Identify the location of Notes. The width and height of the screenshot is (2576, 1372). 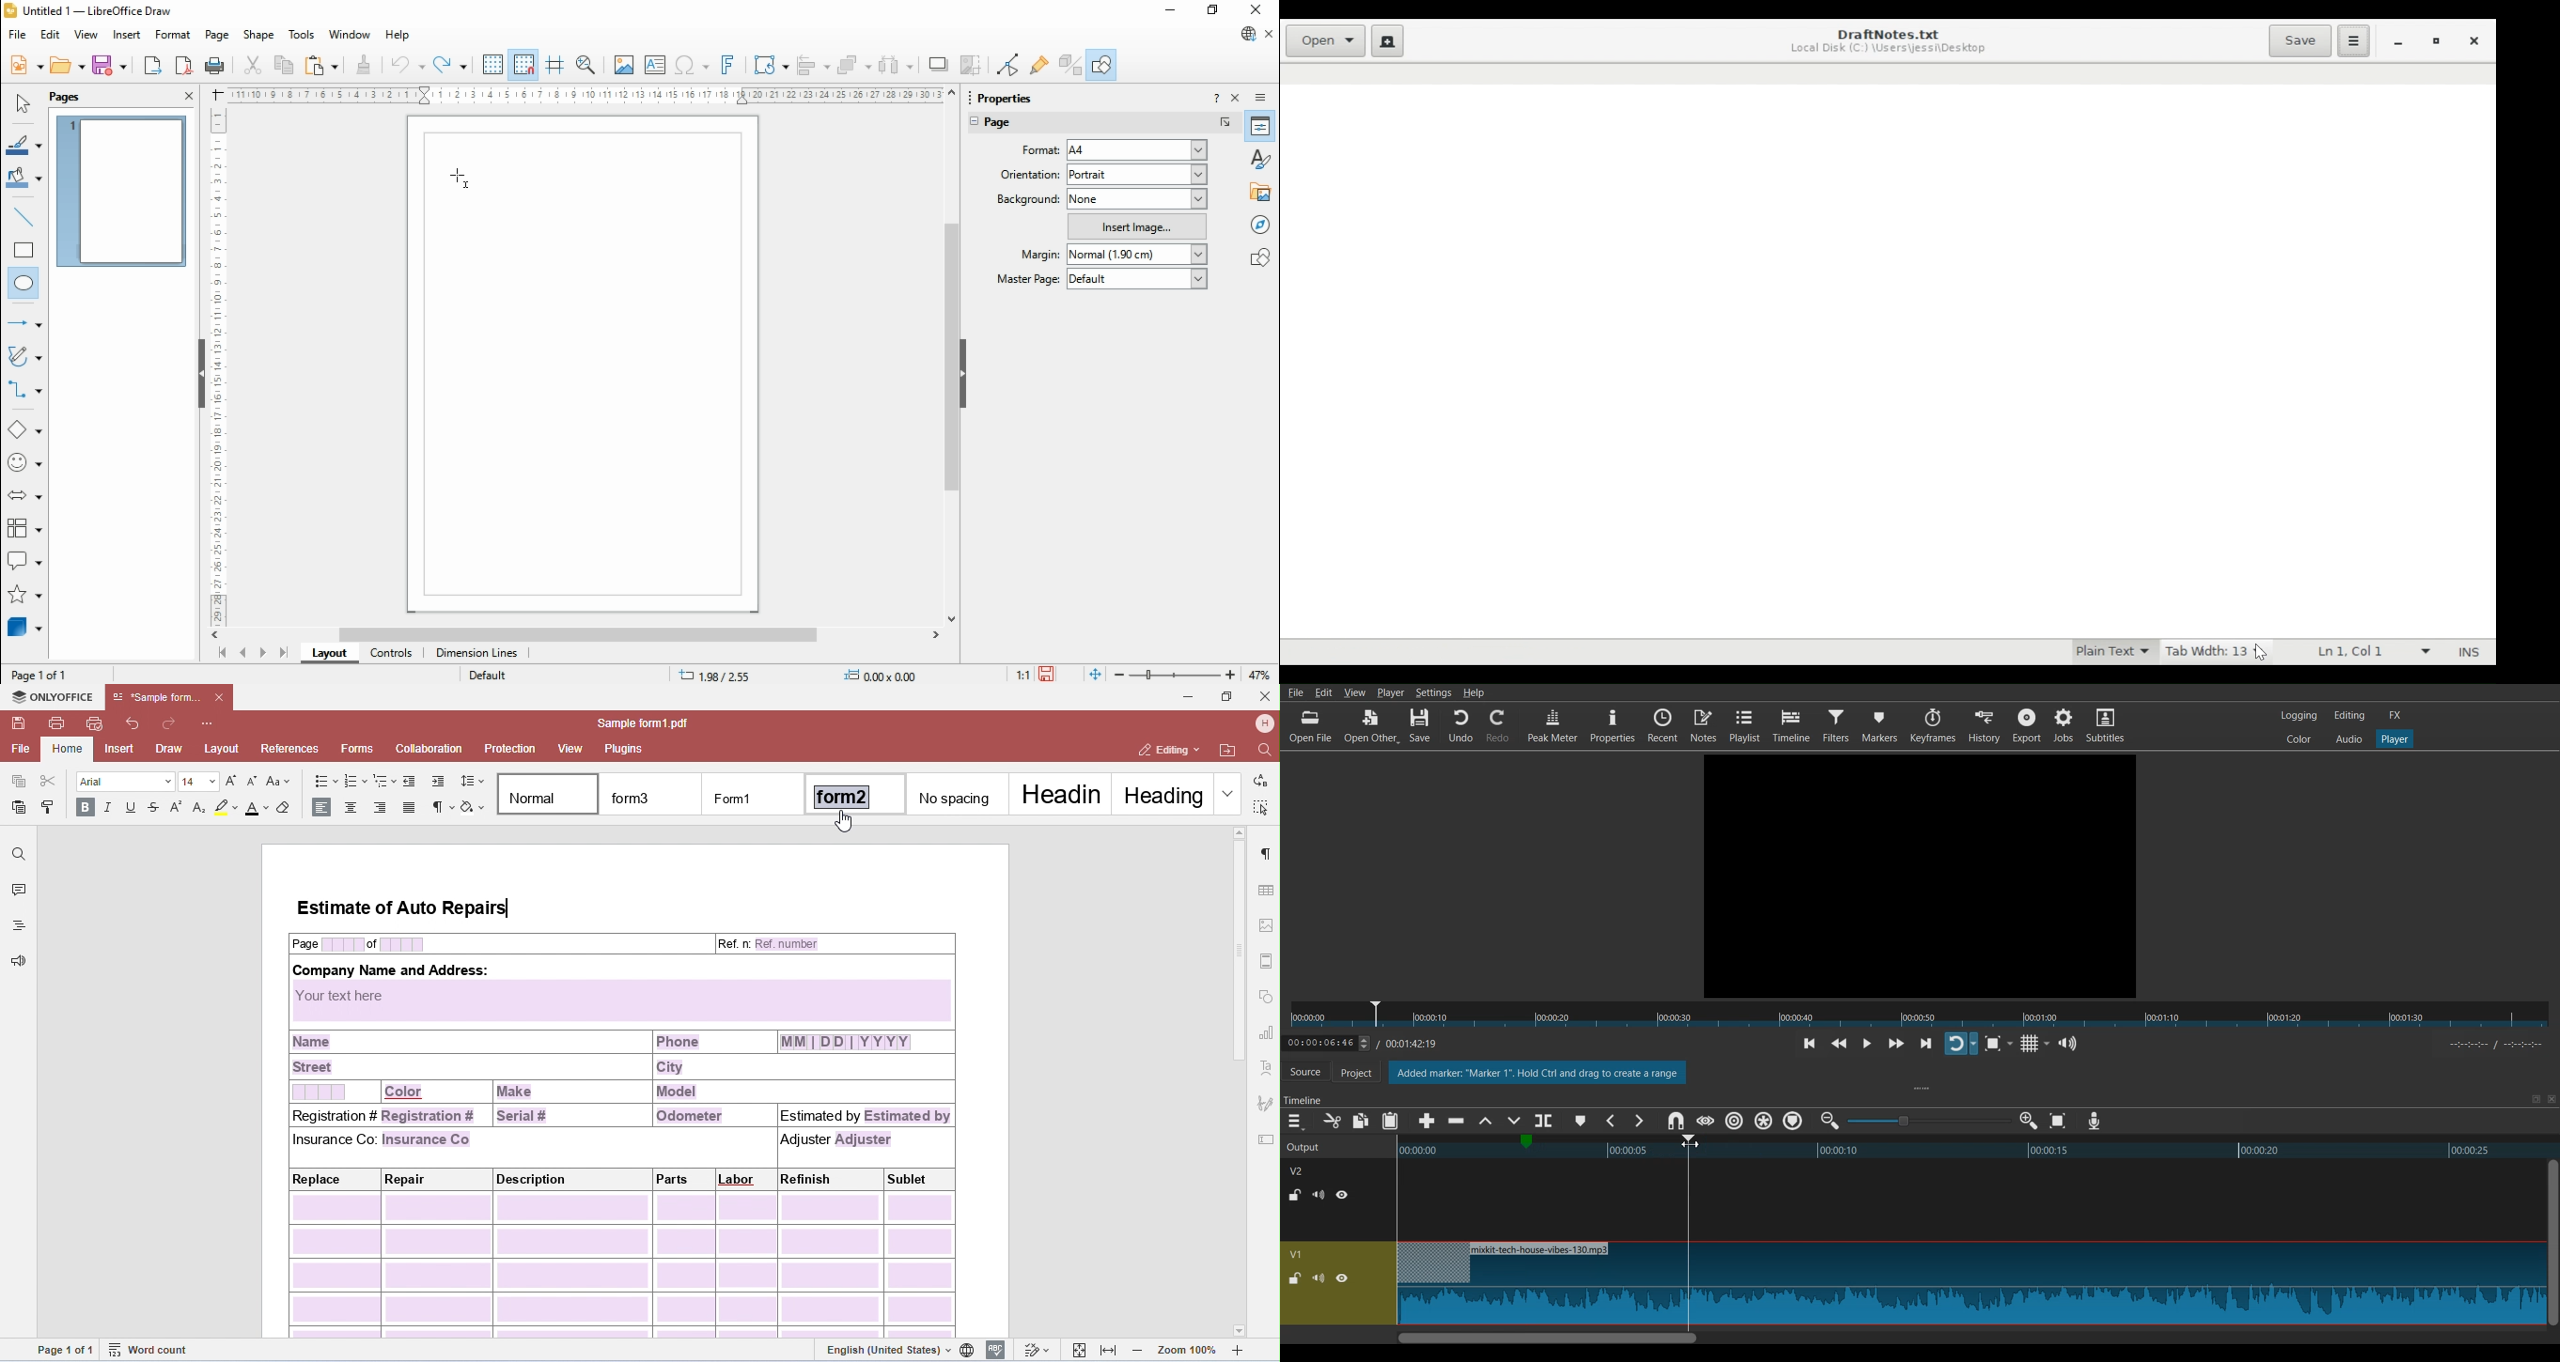
(1703, 724).